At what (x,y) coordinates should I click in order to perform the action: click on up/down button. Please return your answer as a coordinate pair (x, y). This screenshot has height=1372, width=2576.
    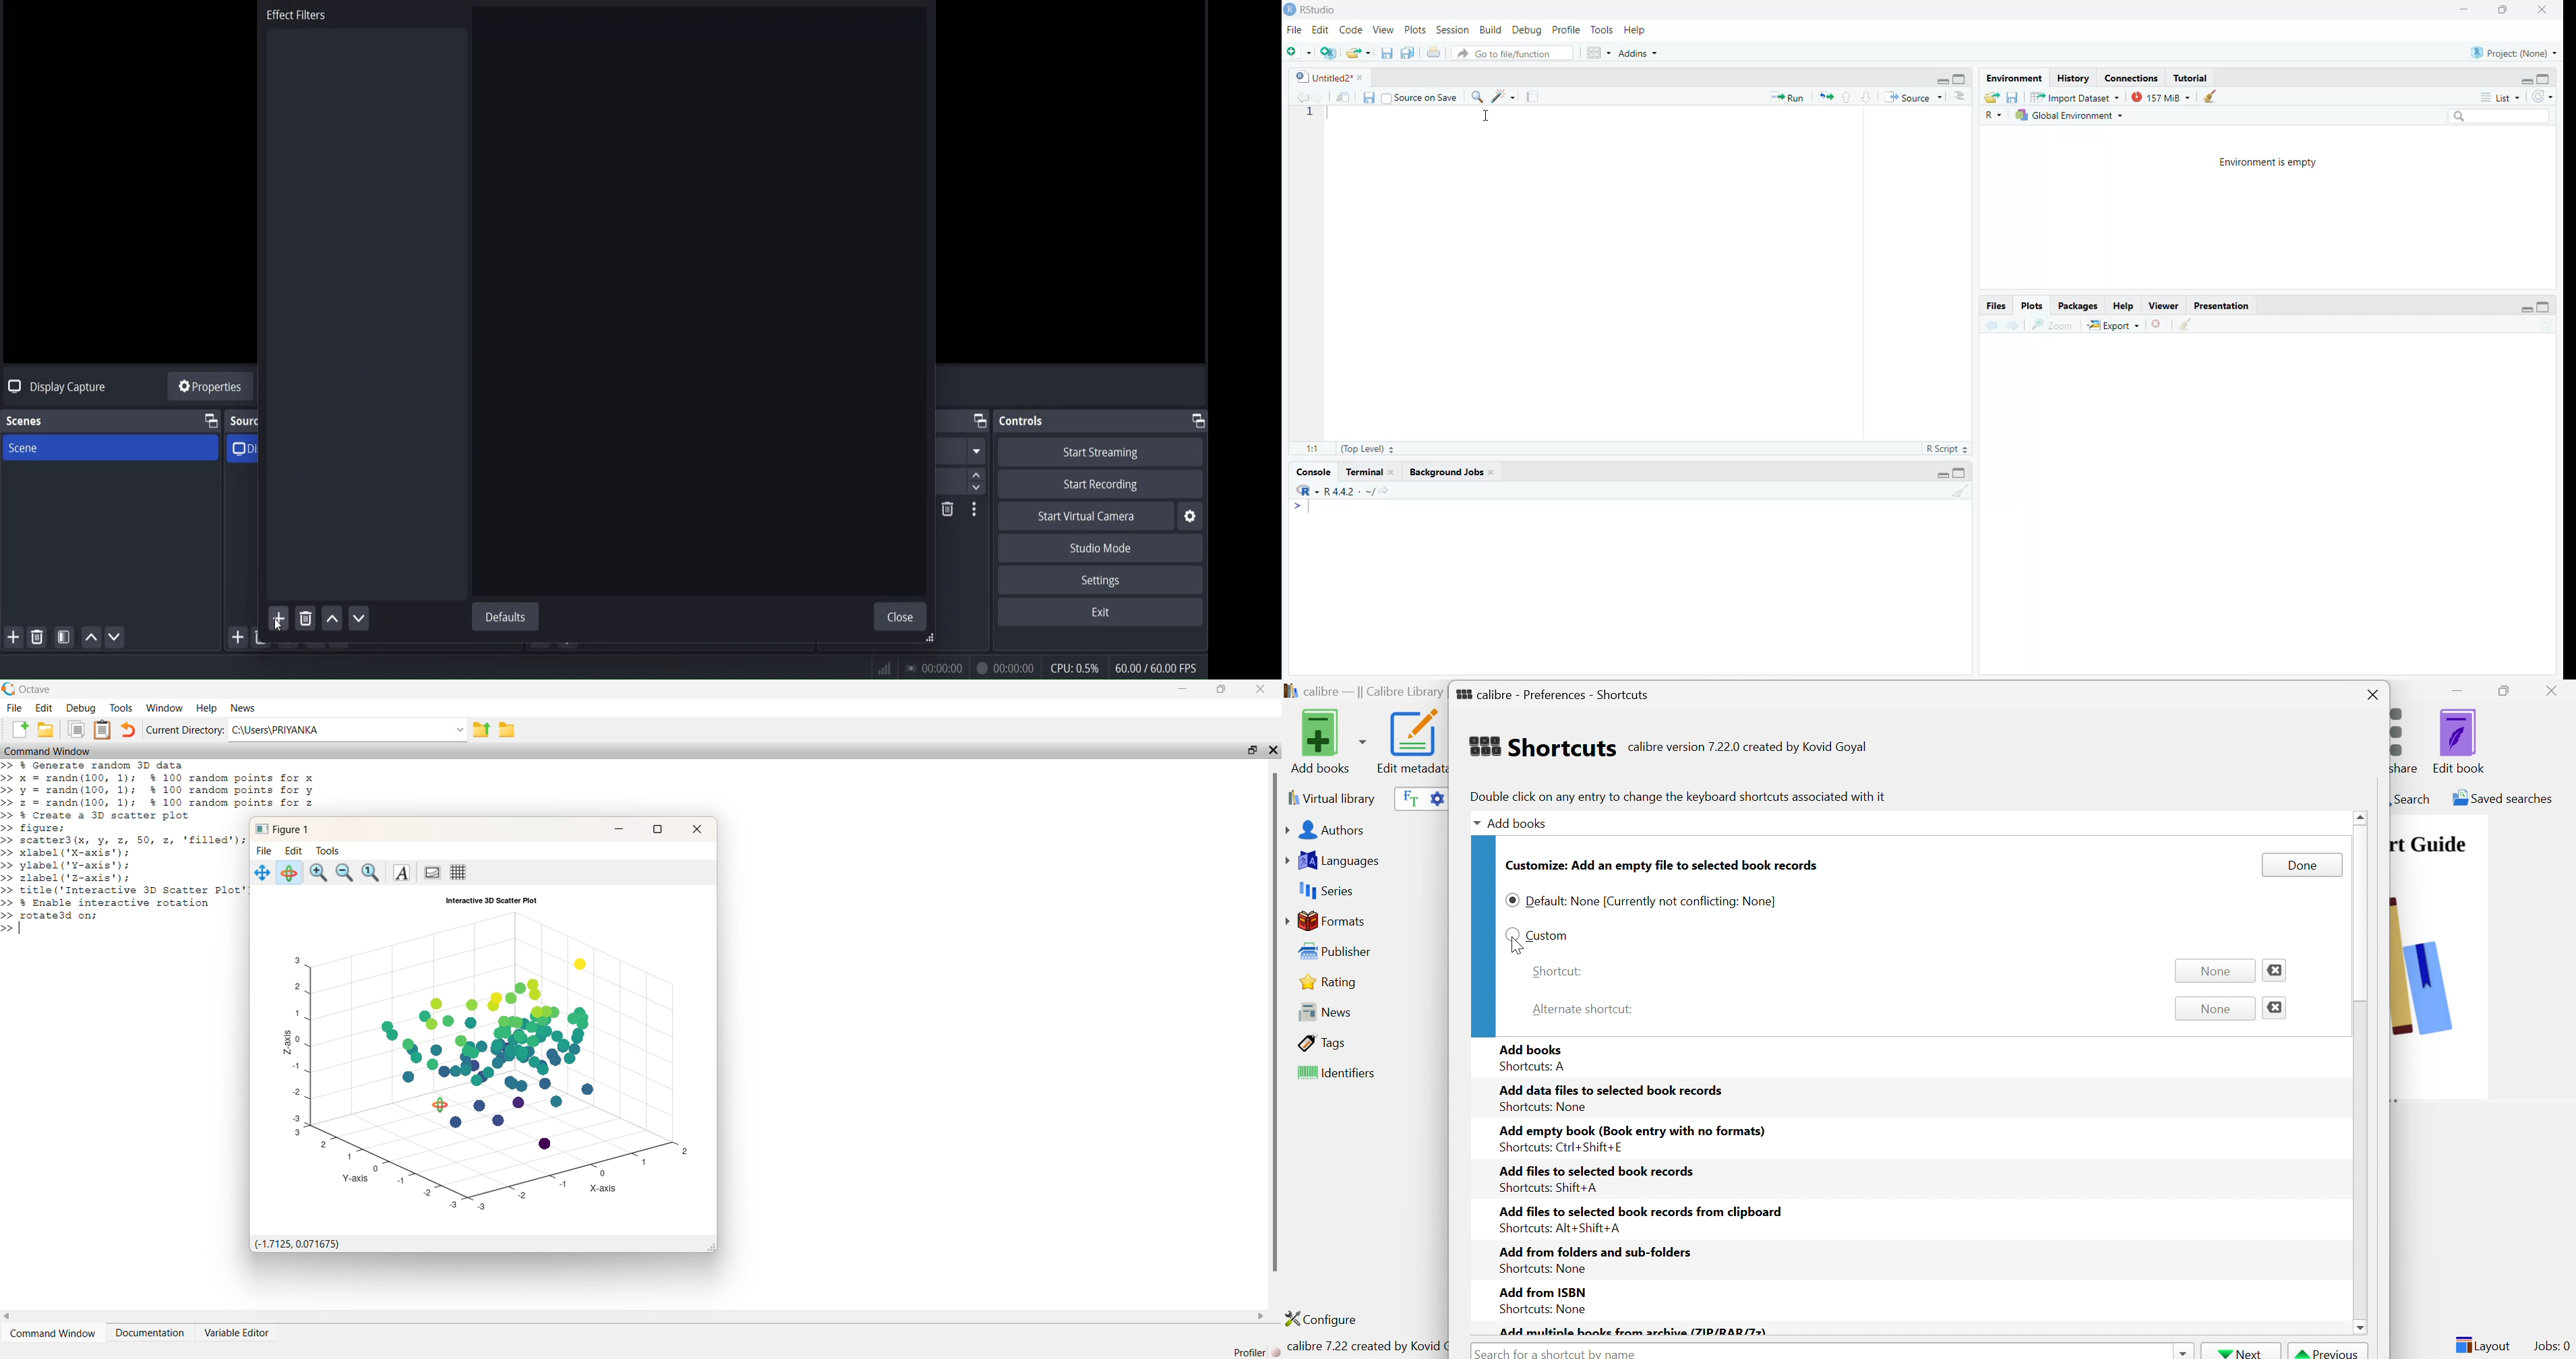
    Looking at the image, I should click on (980, 465).